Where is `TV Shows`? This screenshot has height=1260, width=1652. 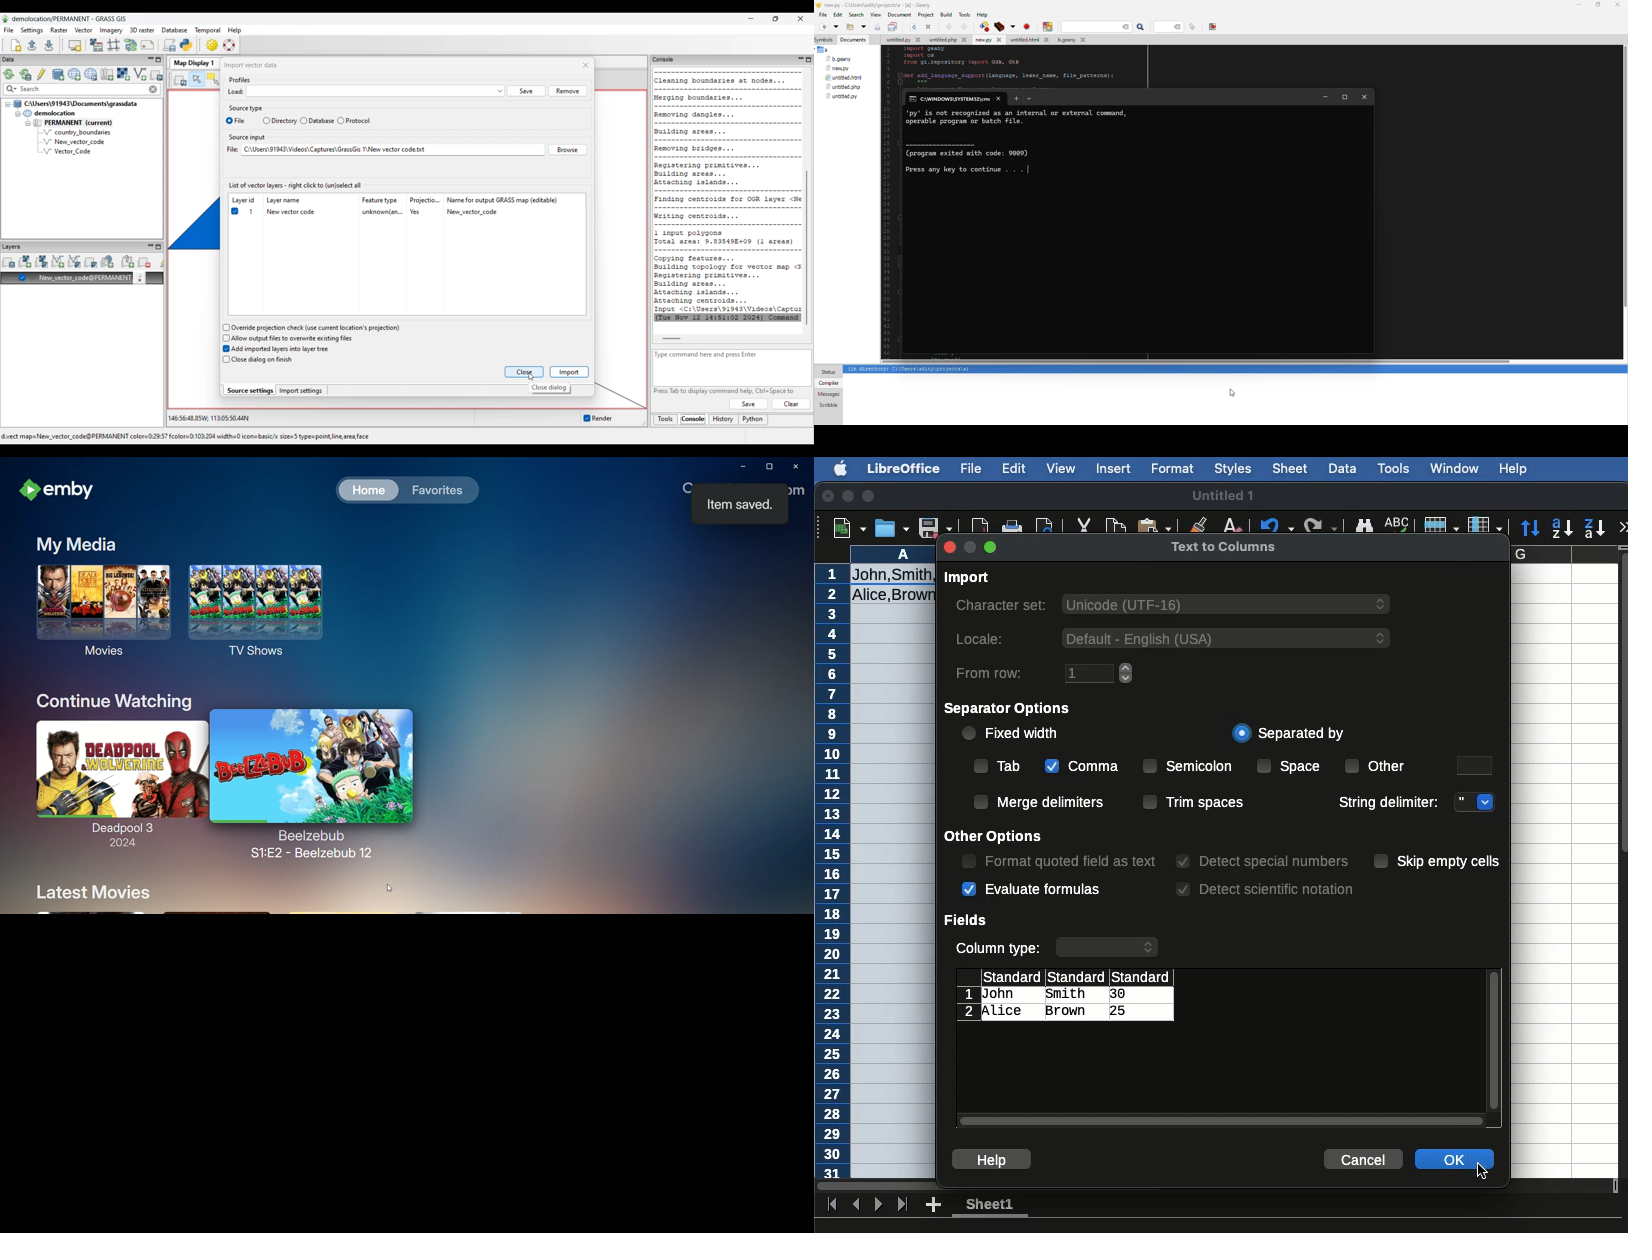
TV Shows is located at coordinates (268, 614).